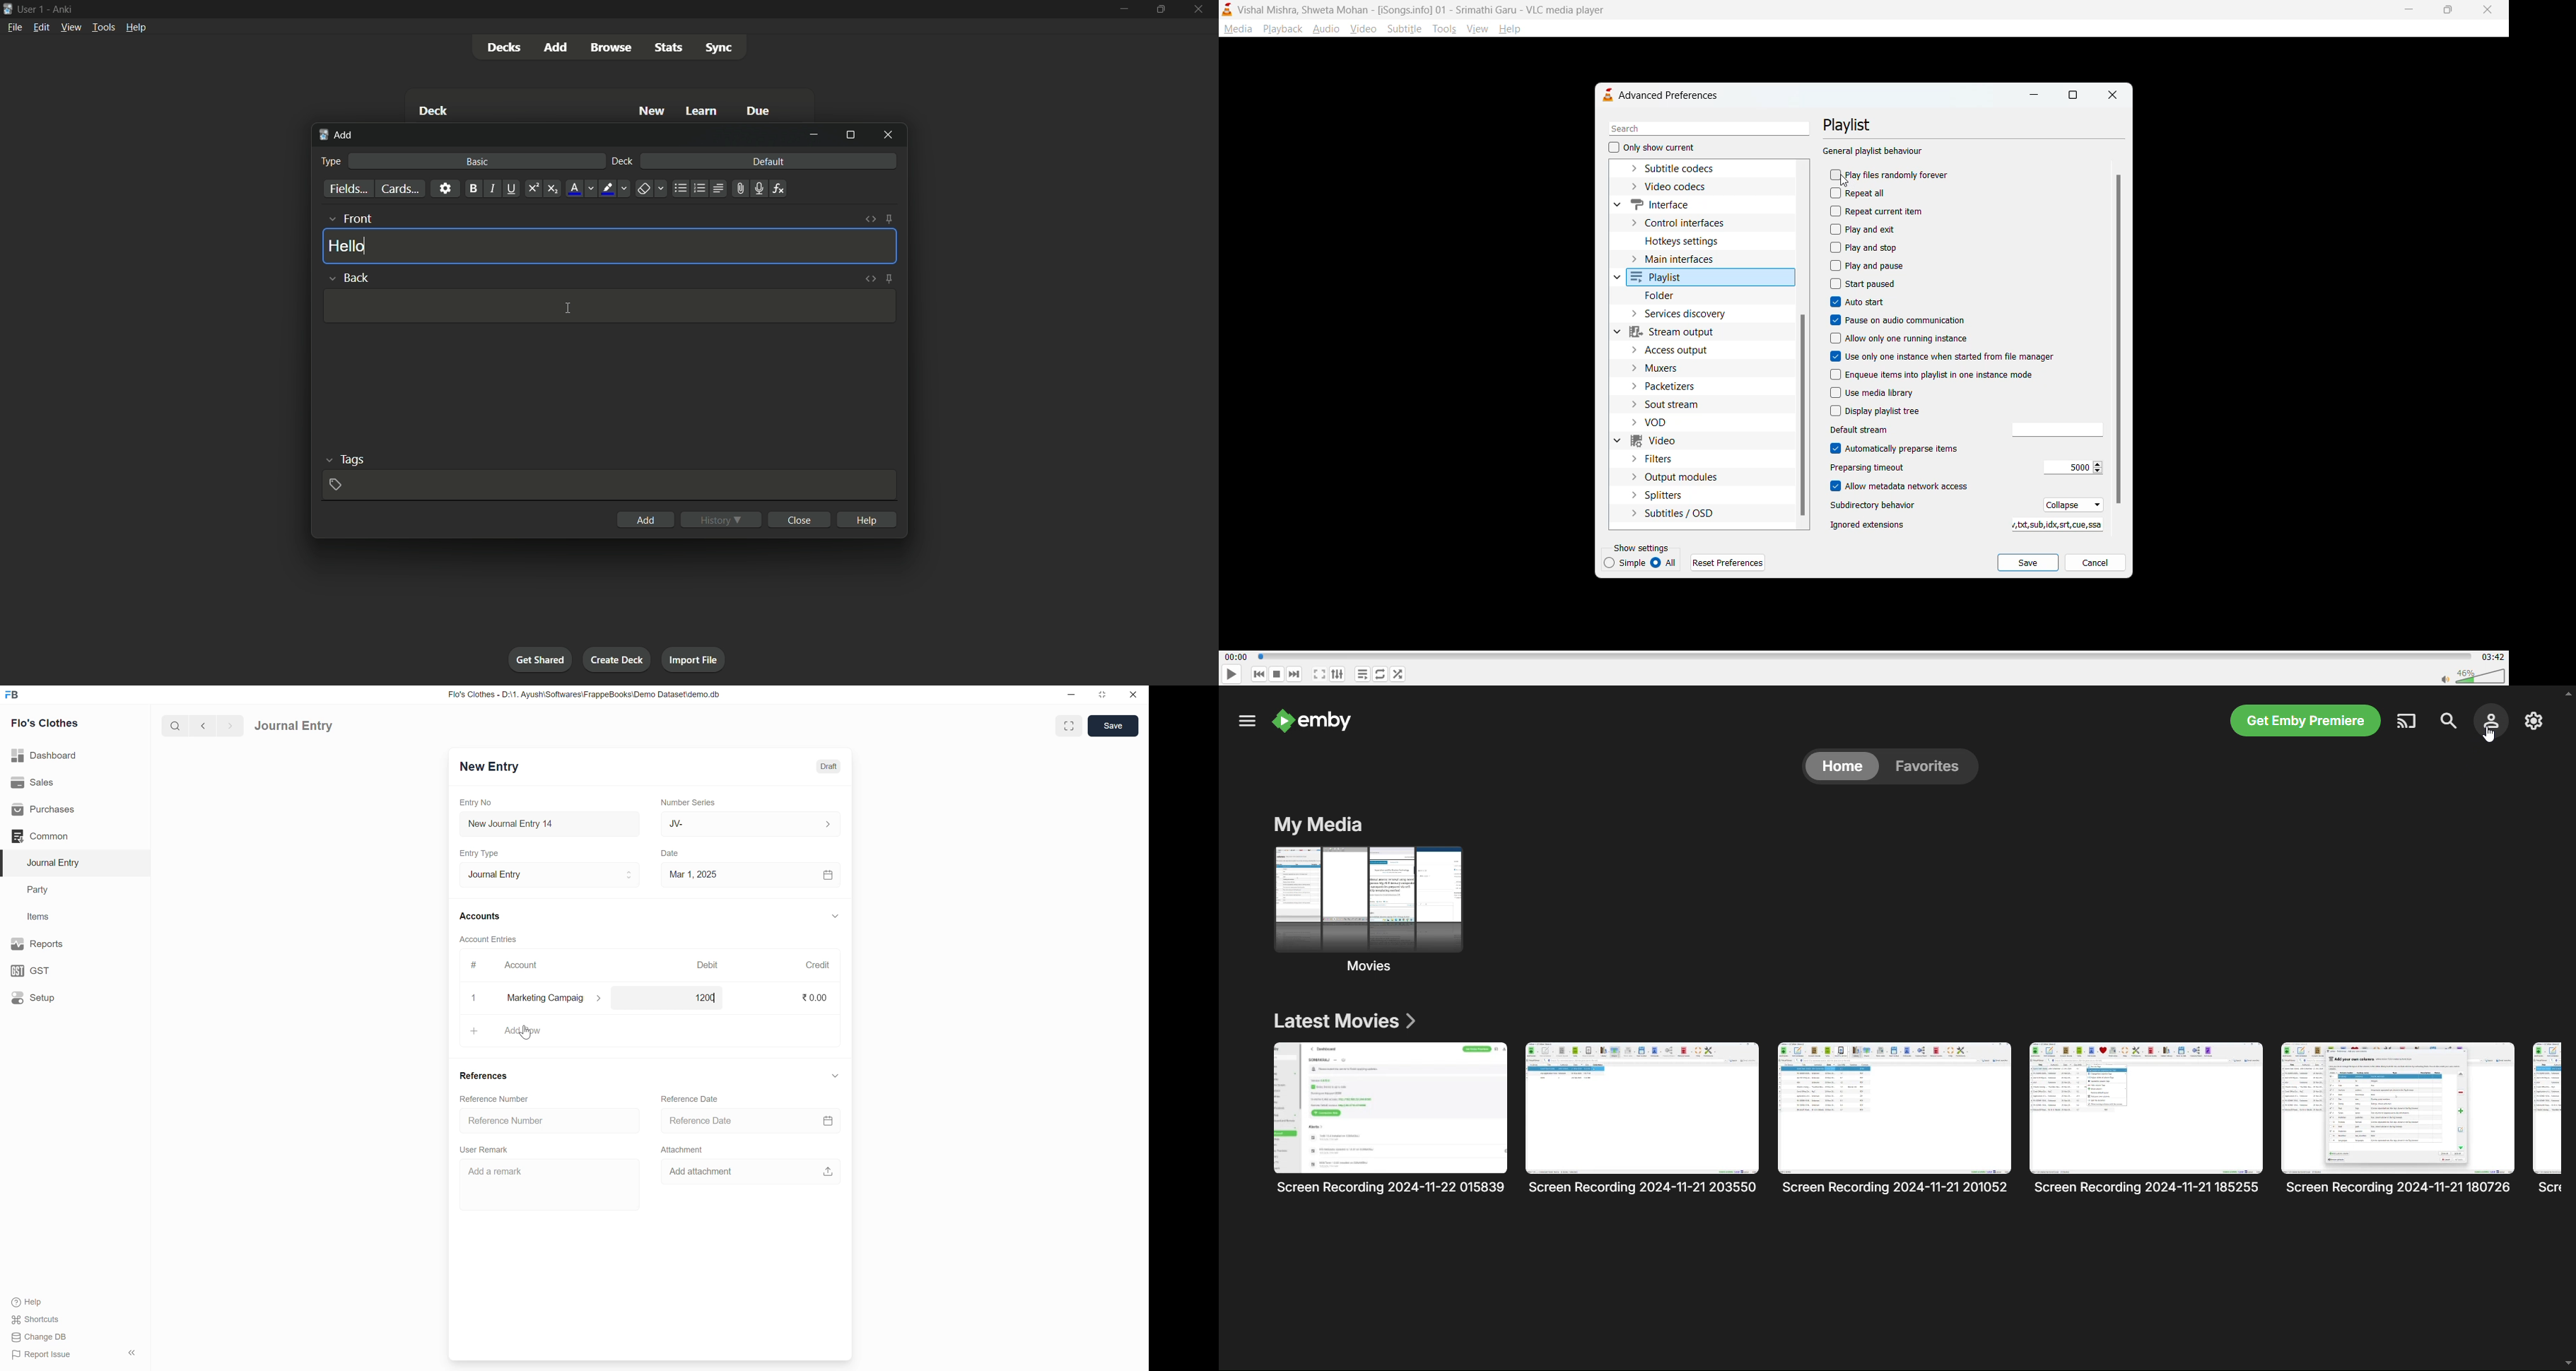 Image resolution: width=2576 pixels, height=1372 pixels. What do you see at coordinates (703, 1120) in the screenshot?
I see `Reference Date` at bounding box center [703, 1120].